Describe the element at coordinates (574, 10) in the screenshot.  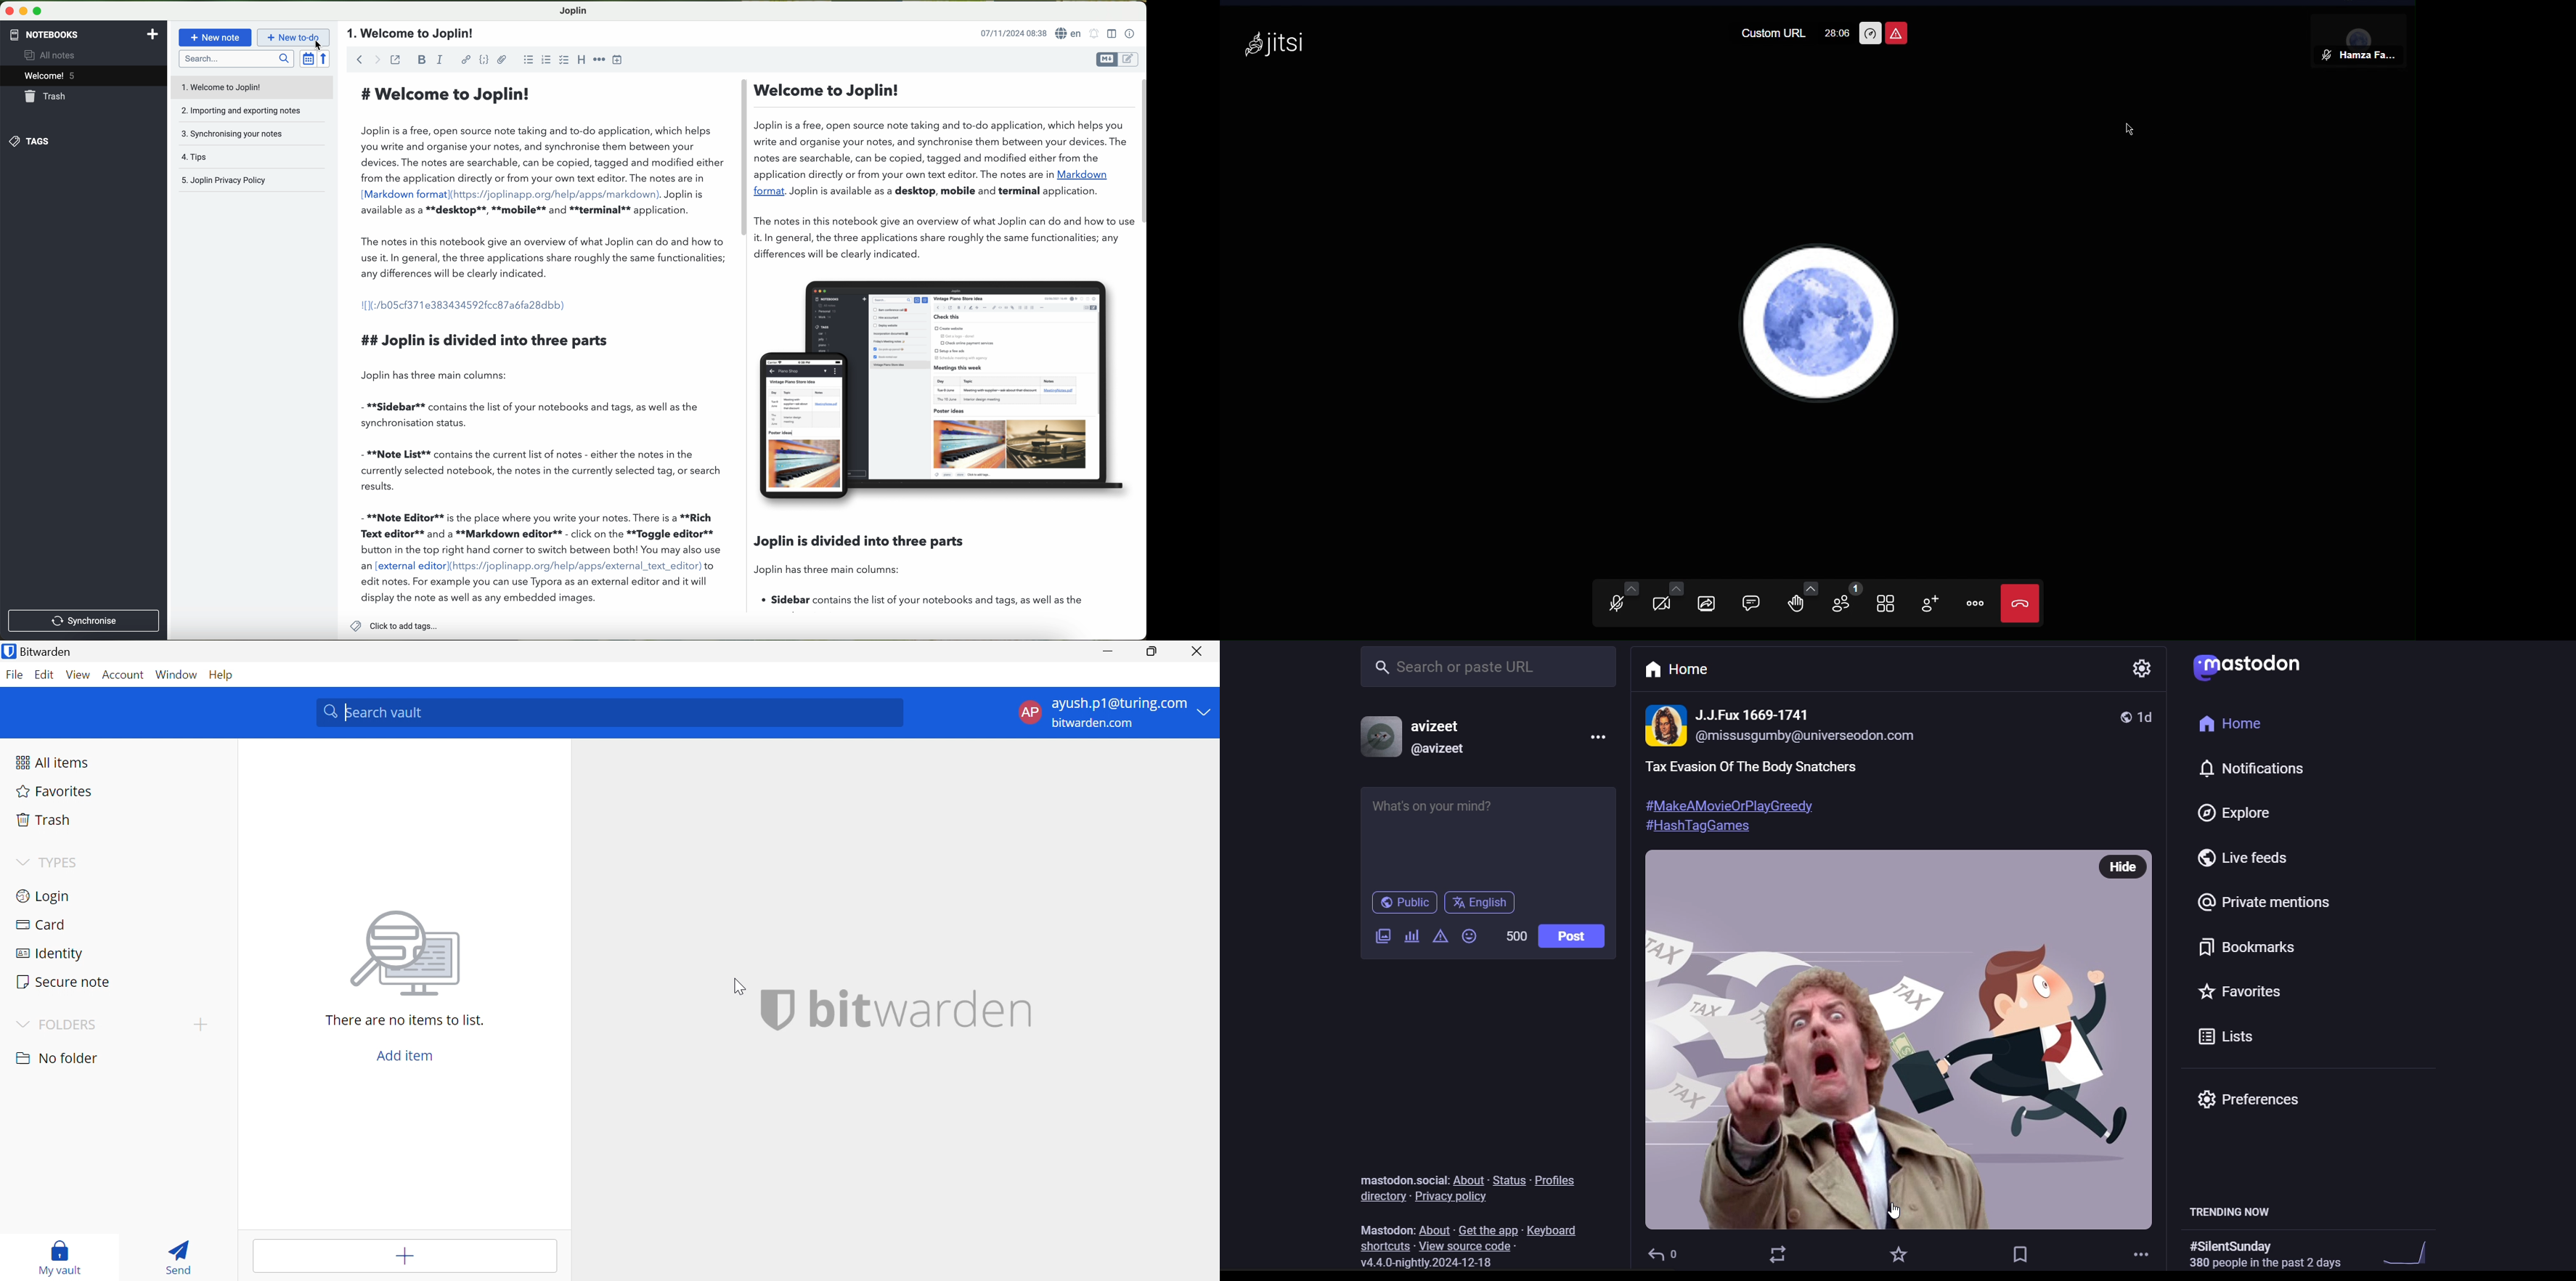
I see `Joplin` at that location.